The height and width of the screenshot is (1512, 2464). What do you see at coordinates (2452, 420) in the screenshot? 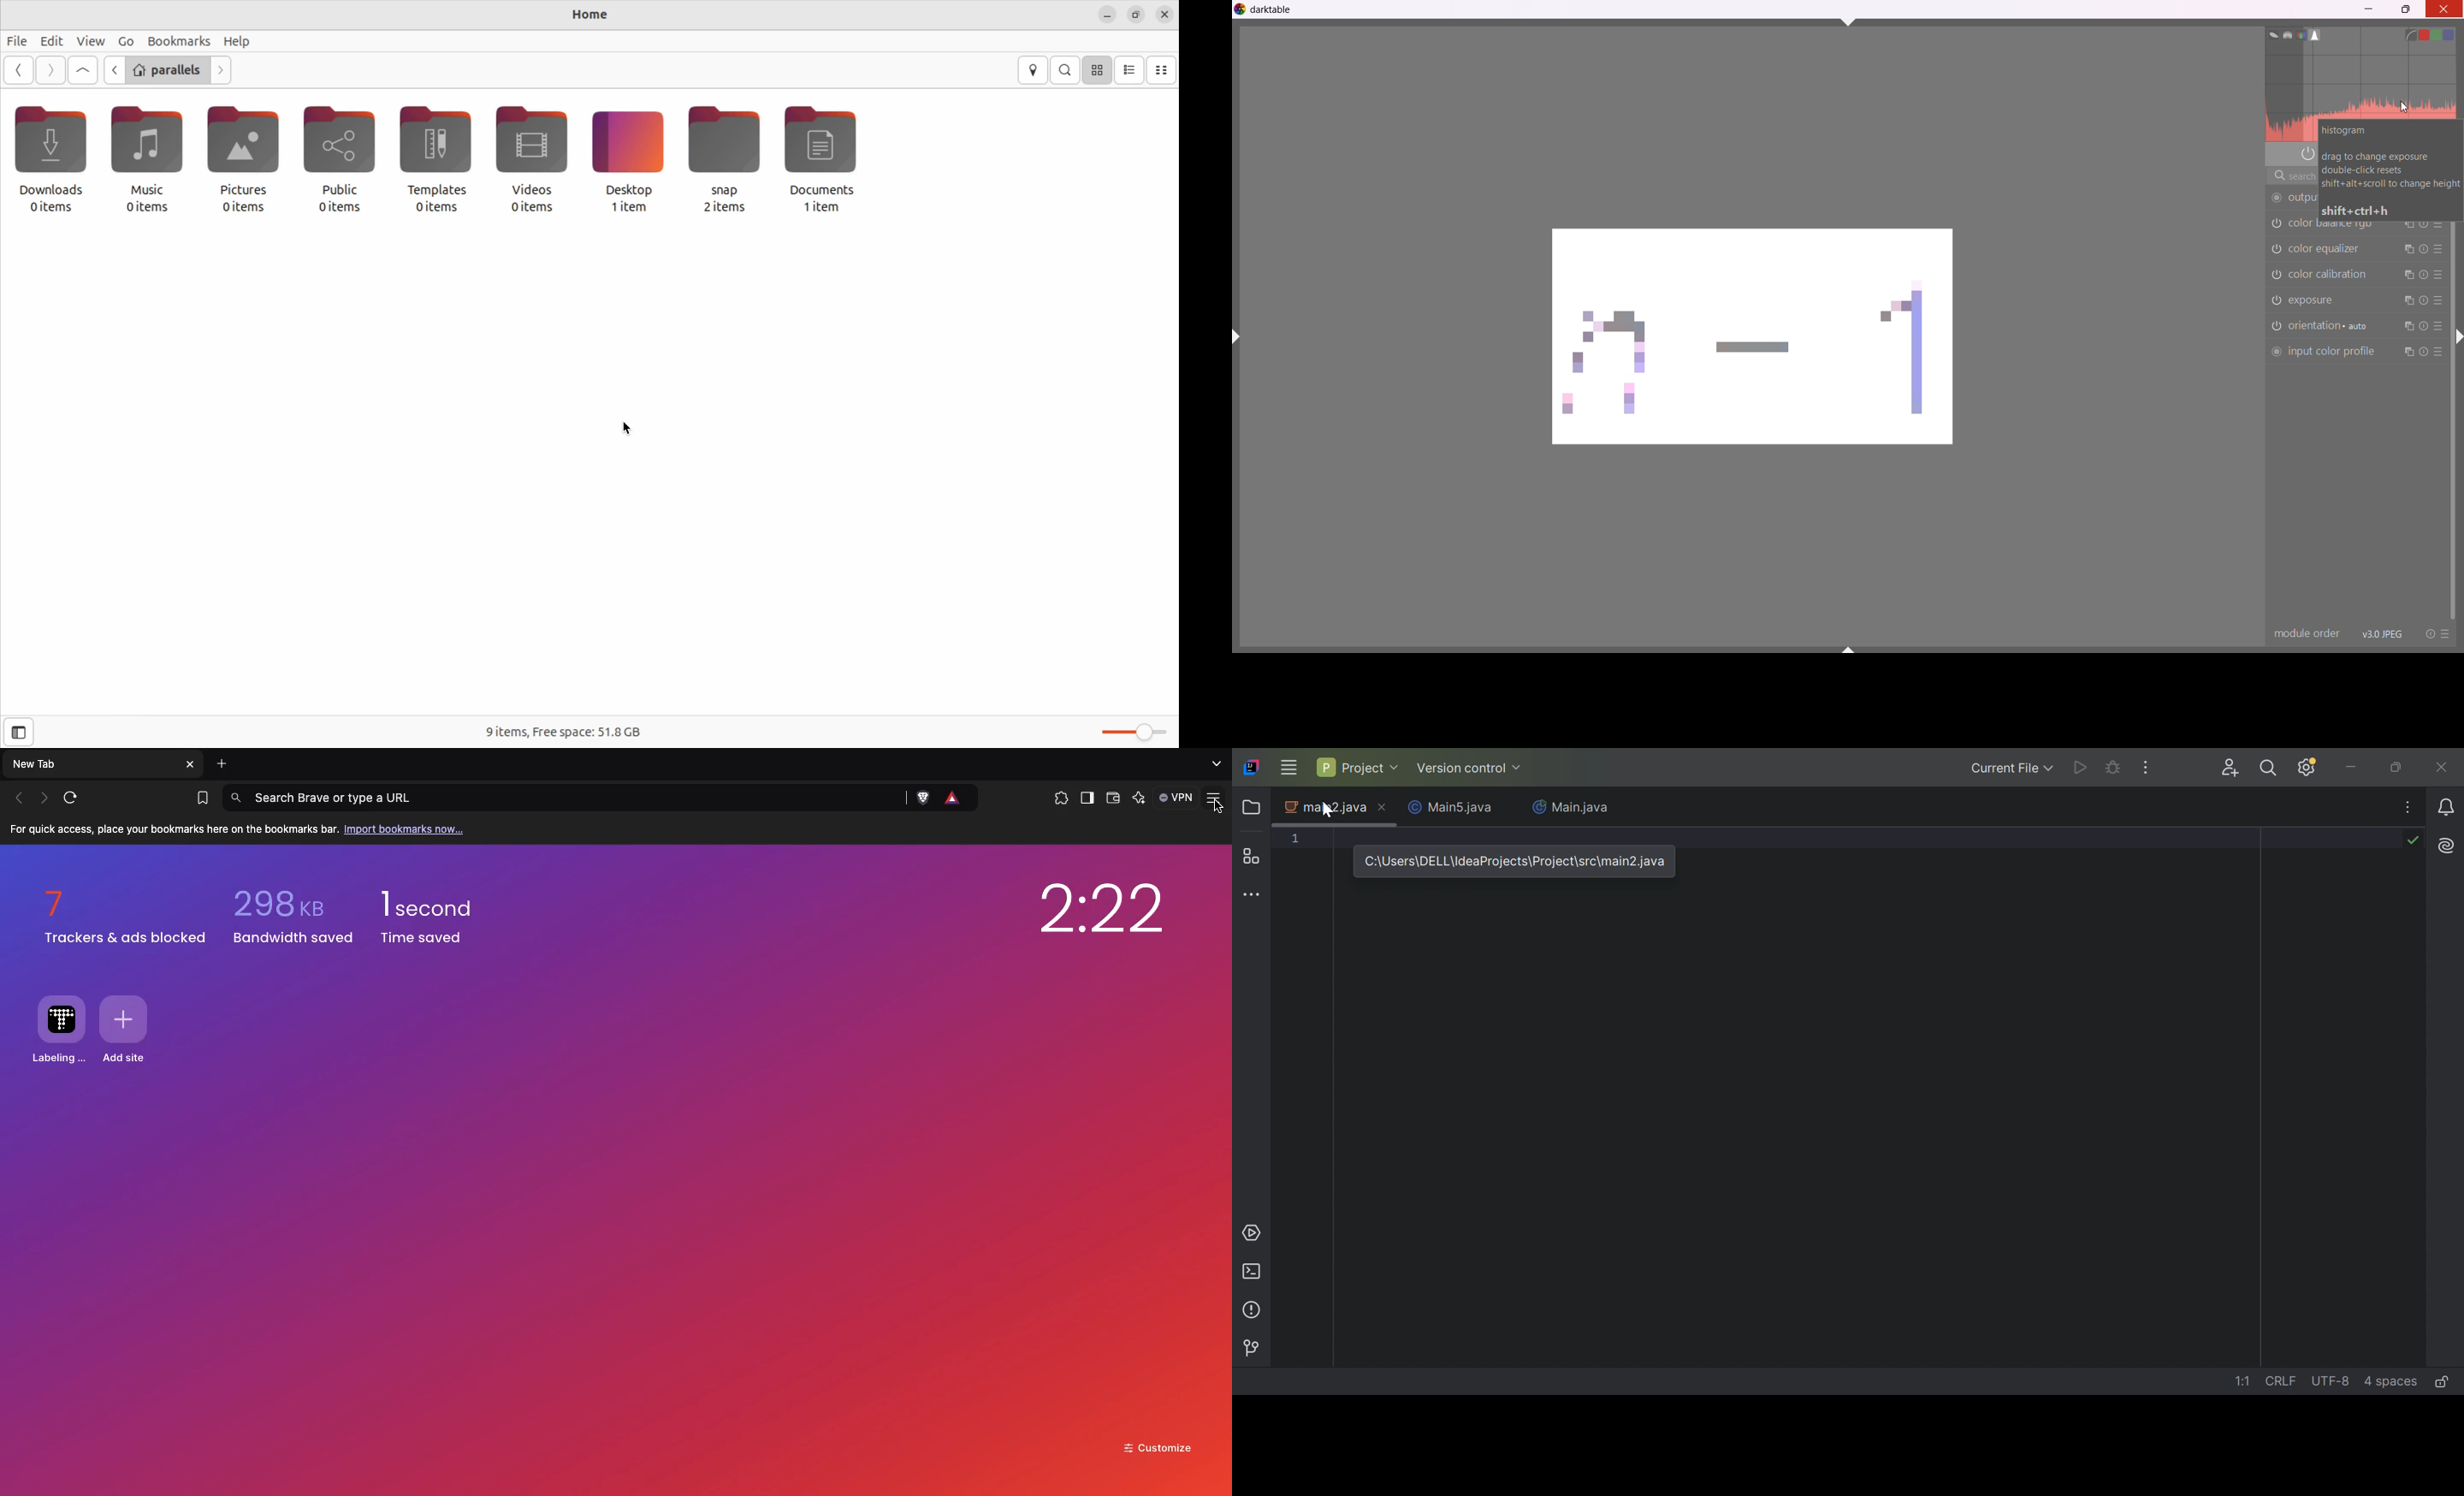
I see `vertical scroll bar` at bounding box center [2452, 420].